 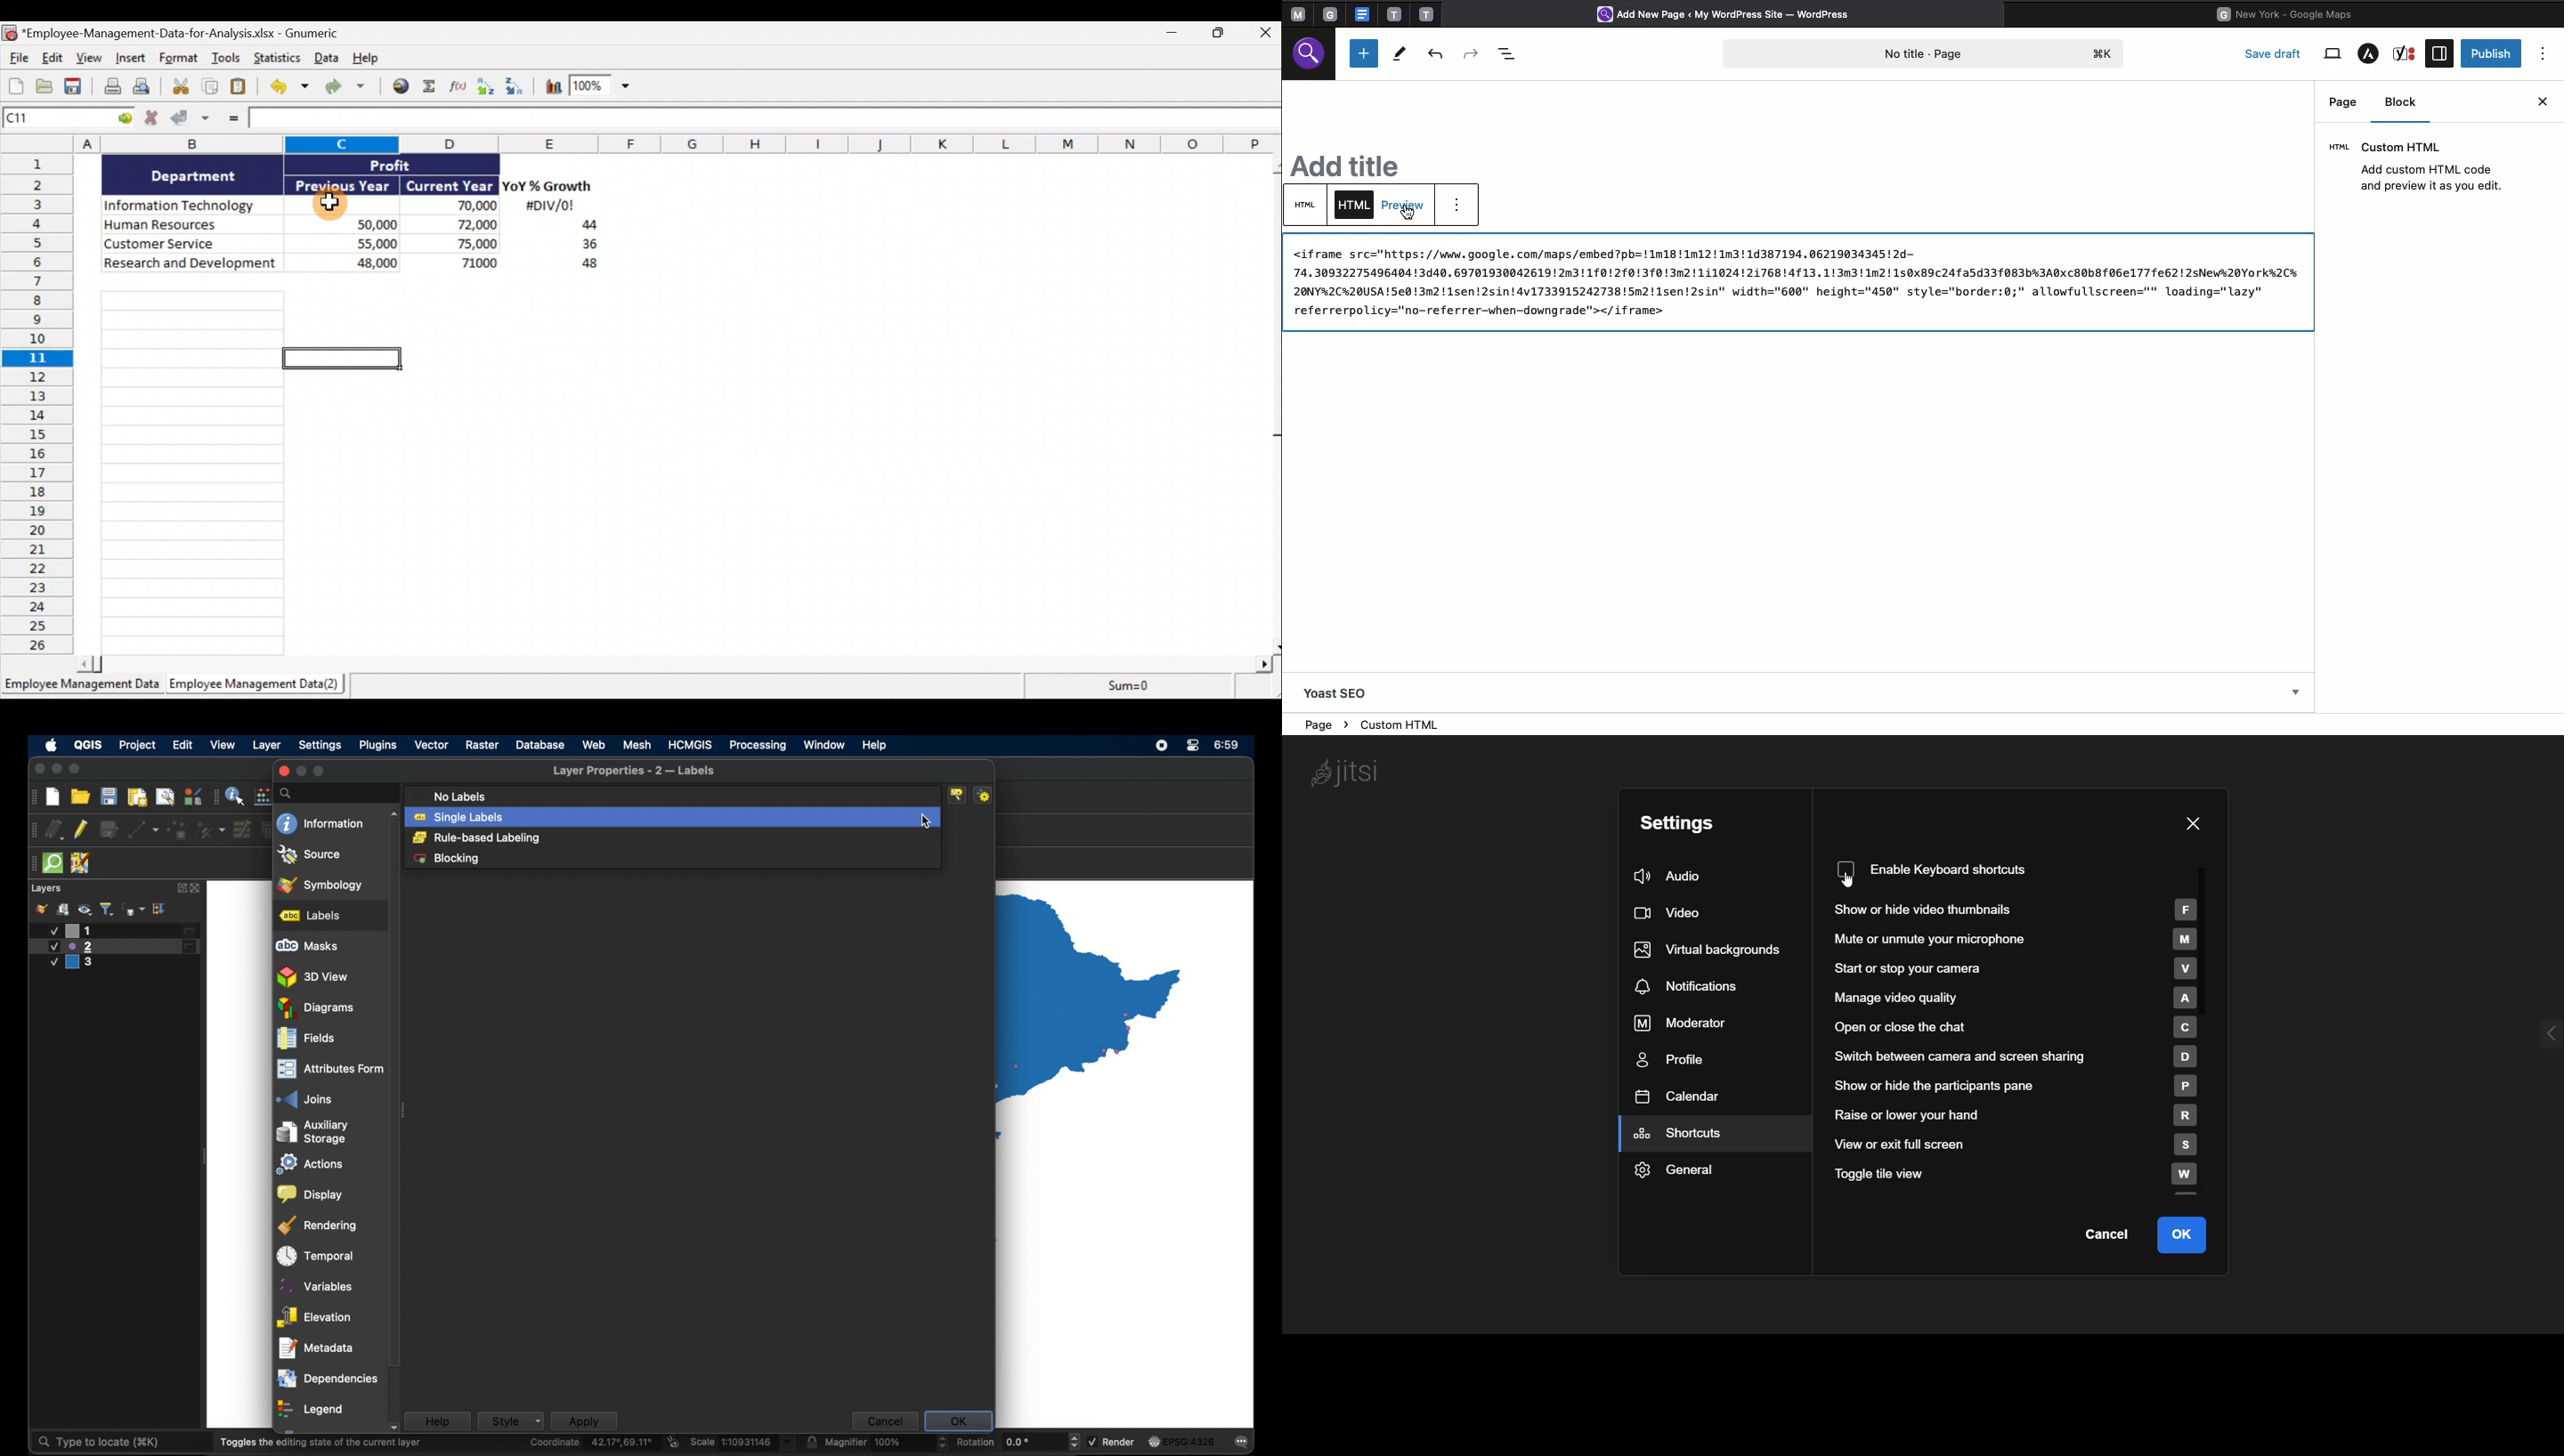 I want to click on mute or unmute, so click(x=2018, y=939).